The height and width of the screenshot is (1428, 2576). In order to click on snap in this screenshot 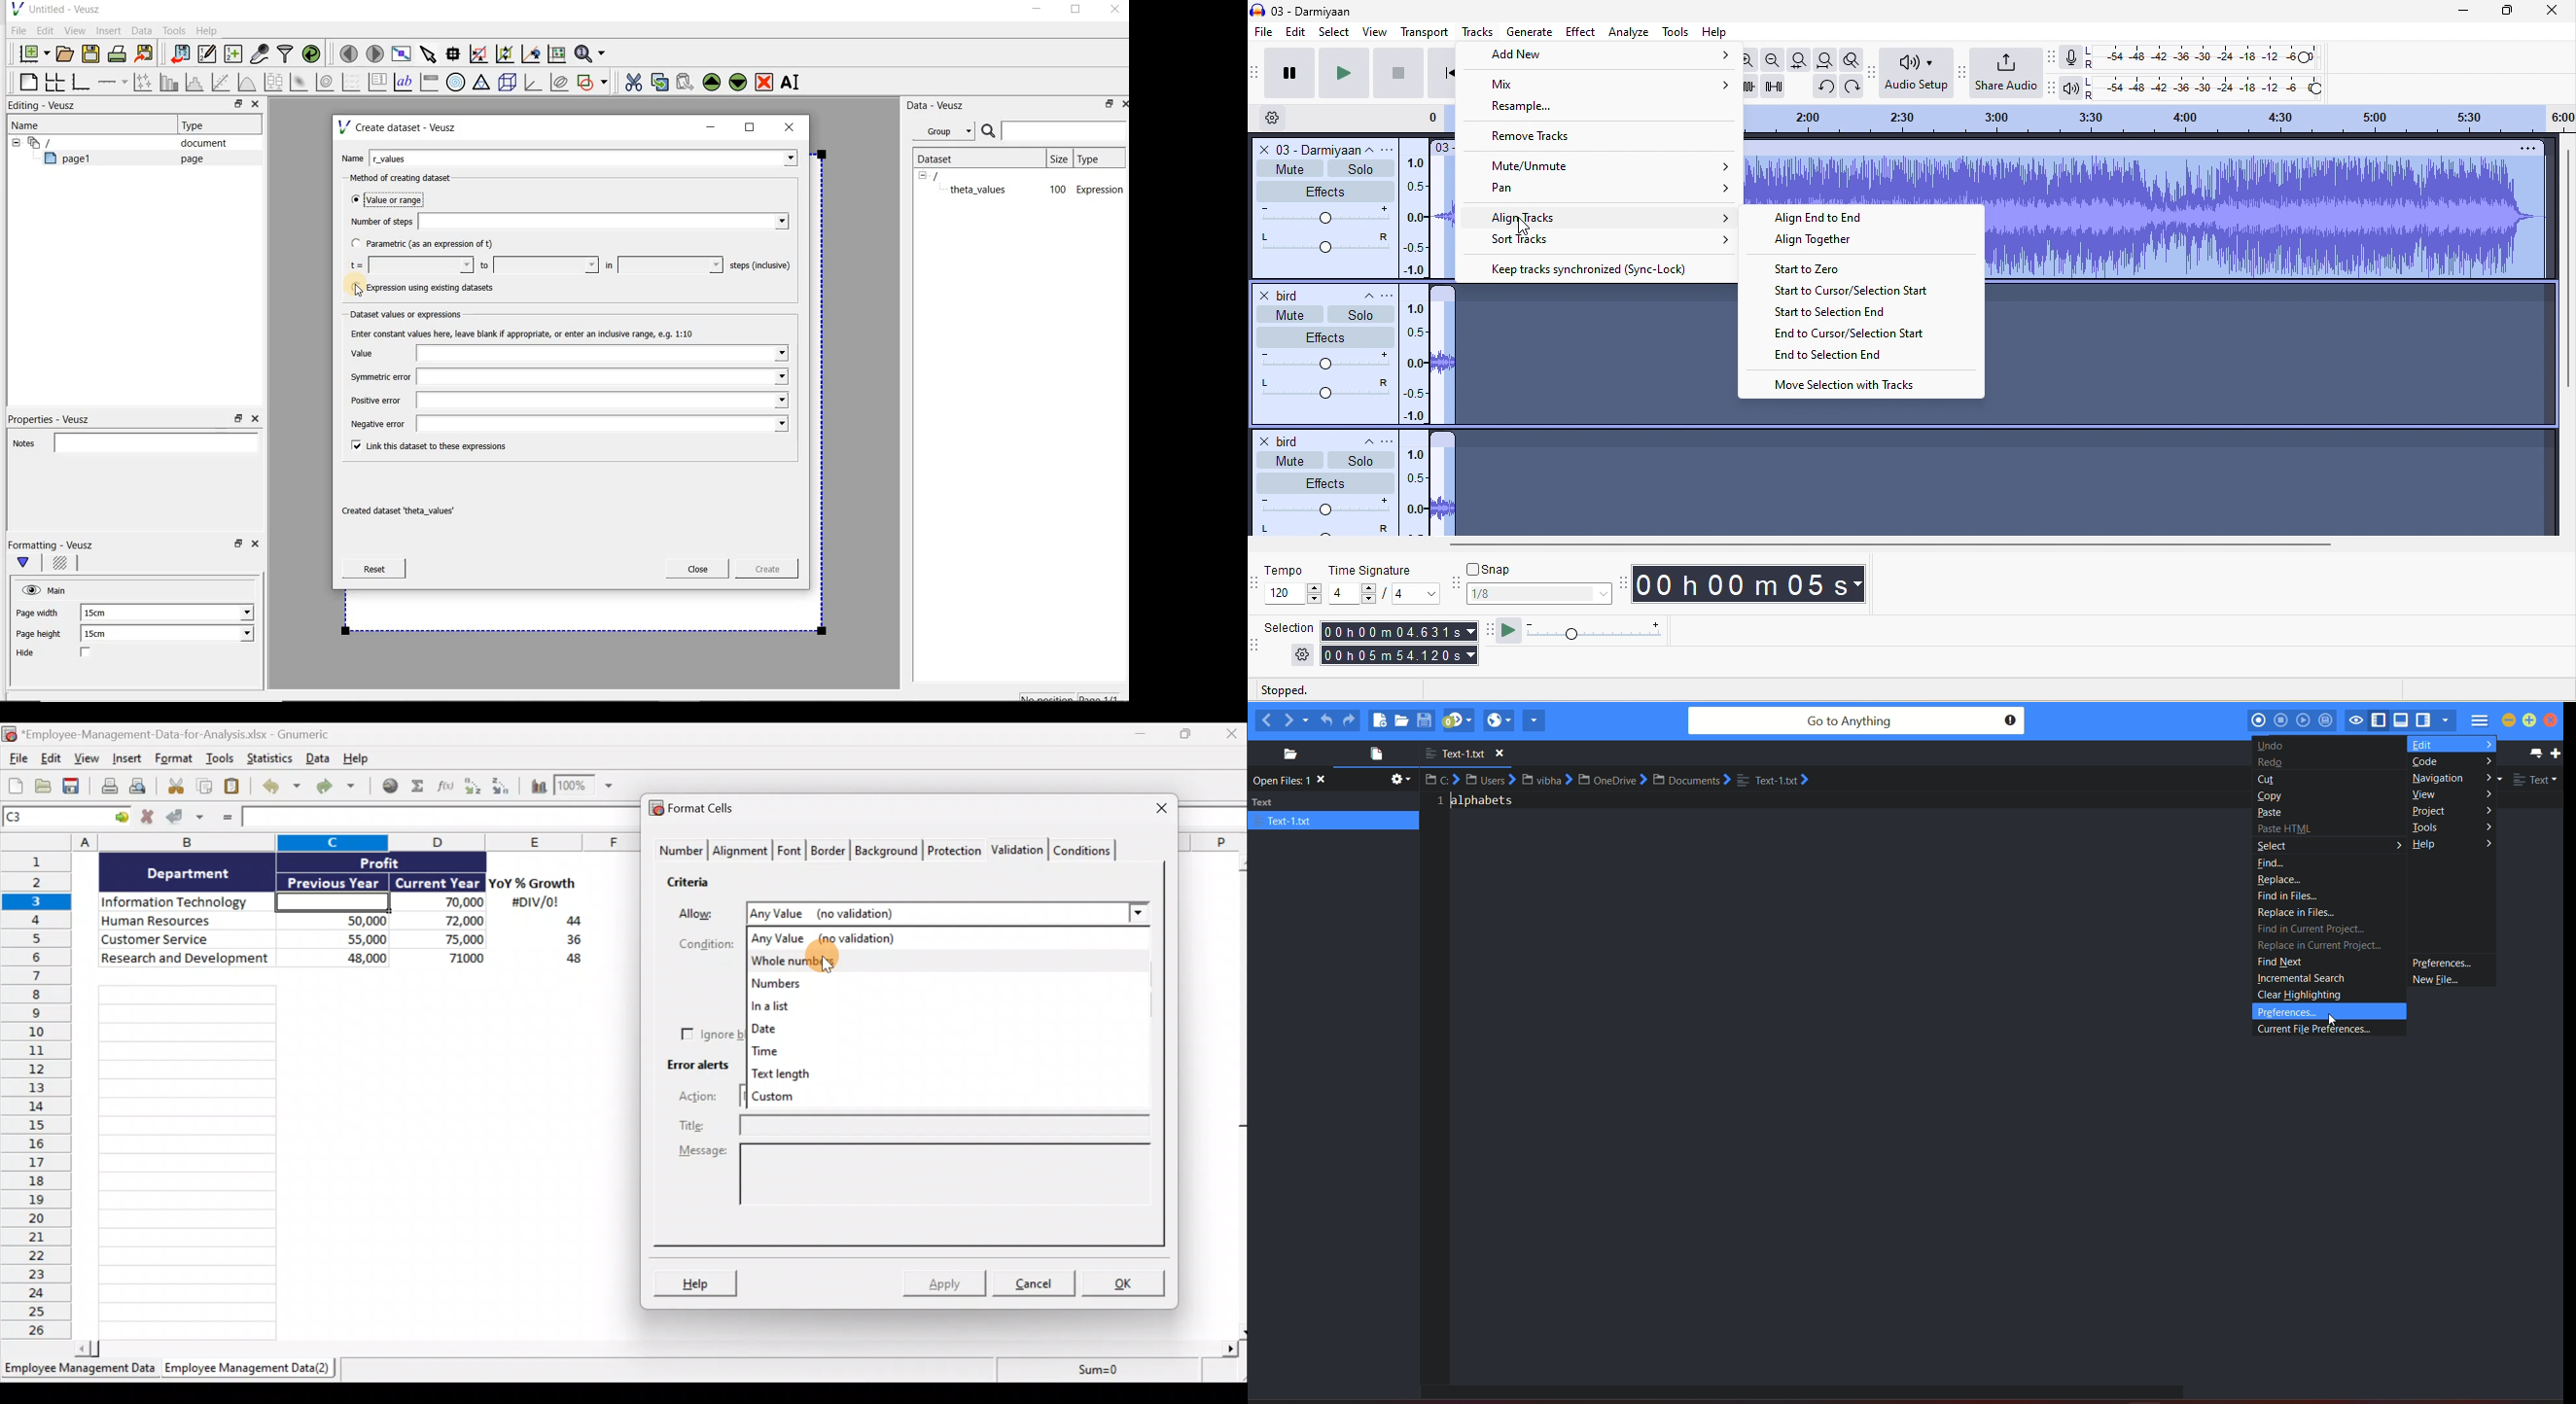, I will do `click(1534, 570)`.